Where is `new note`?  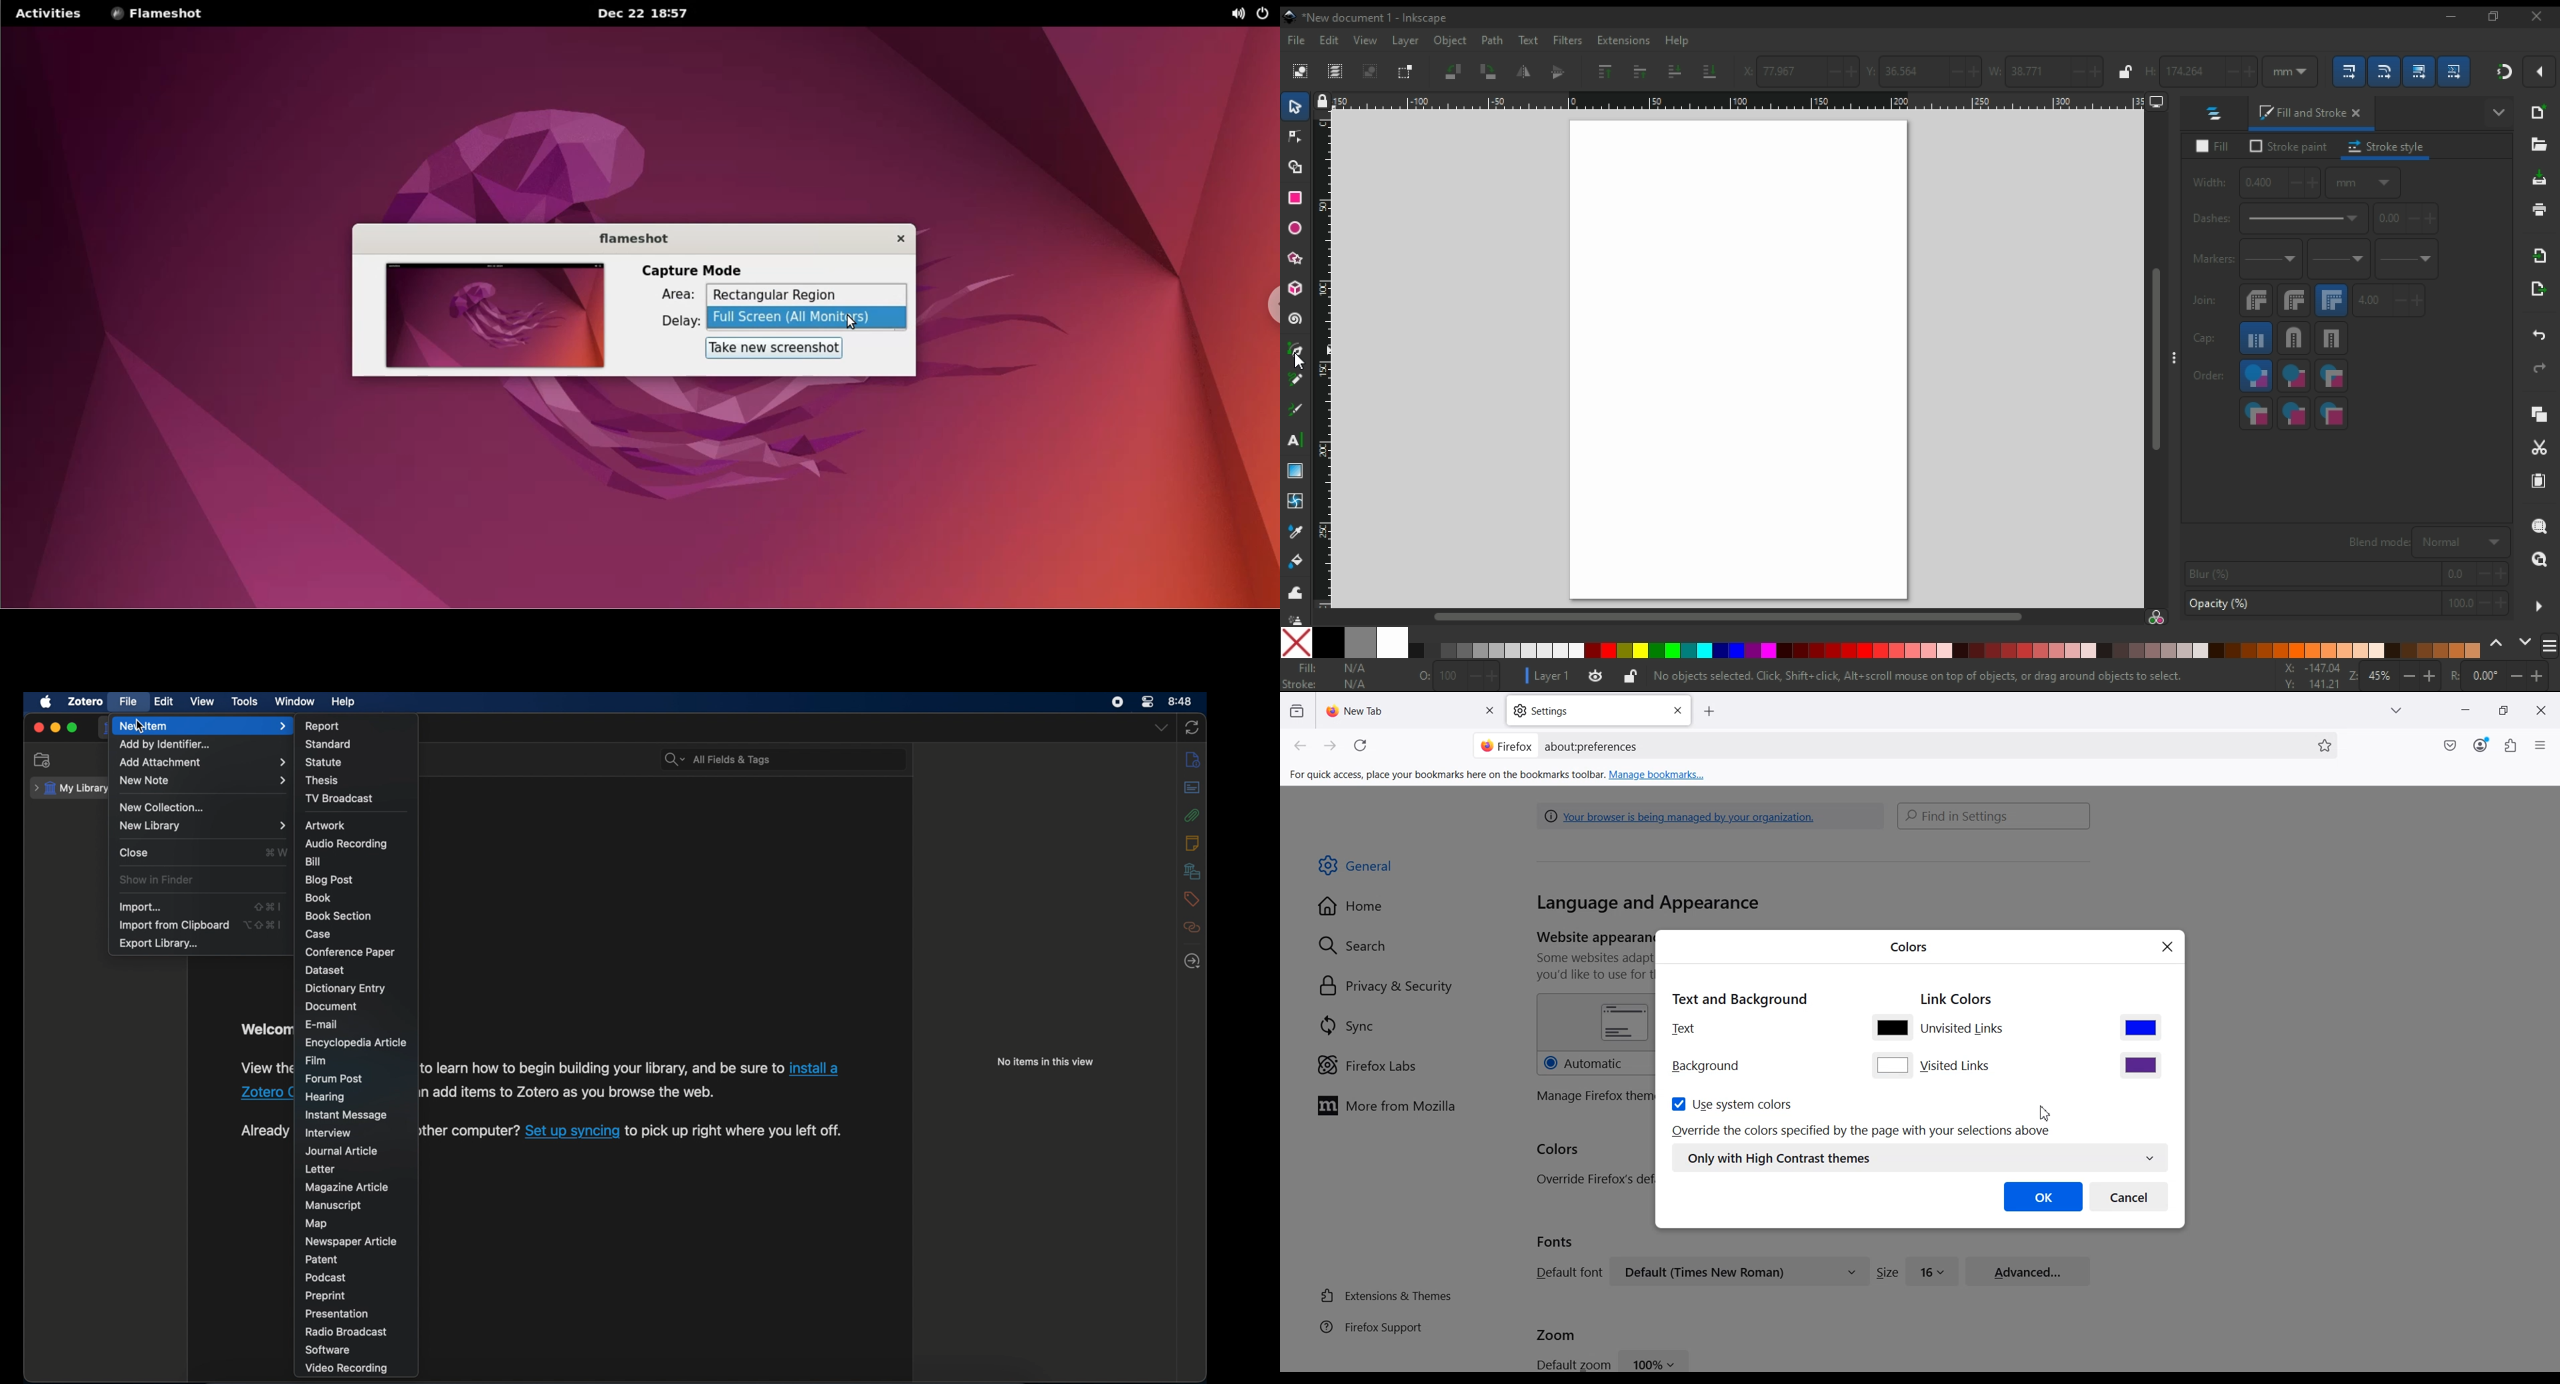 new note is located at coordinates (201, 780).